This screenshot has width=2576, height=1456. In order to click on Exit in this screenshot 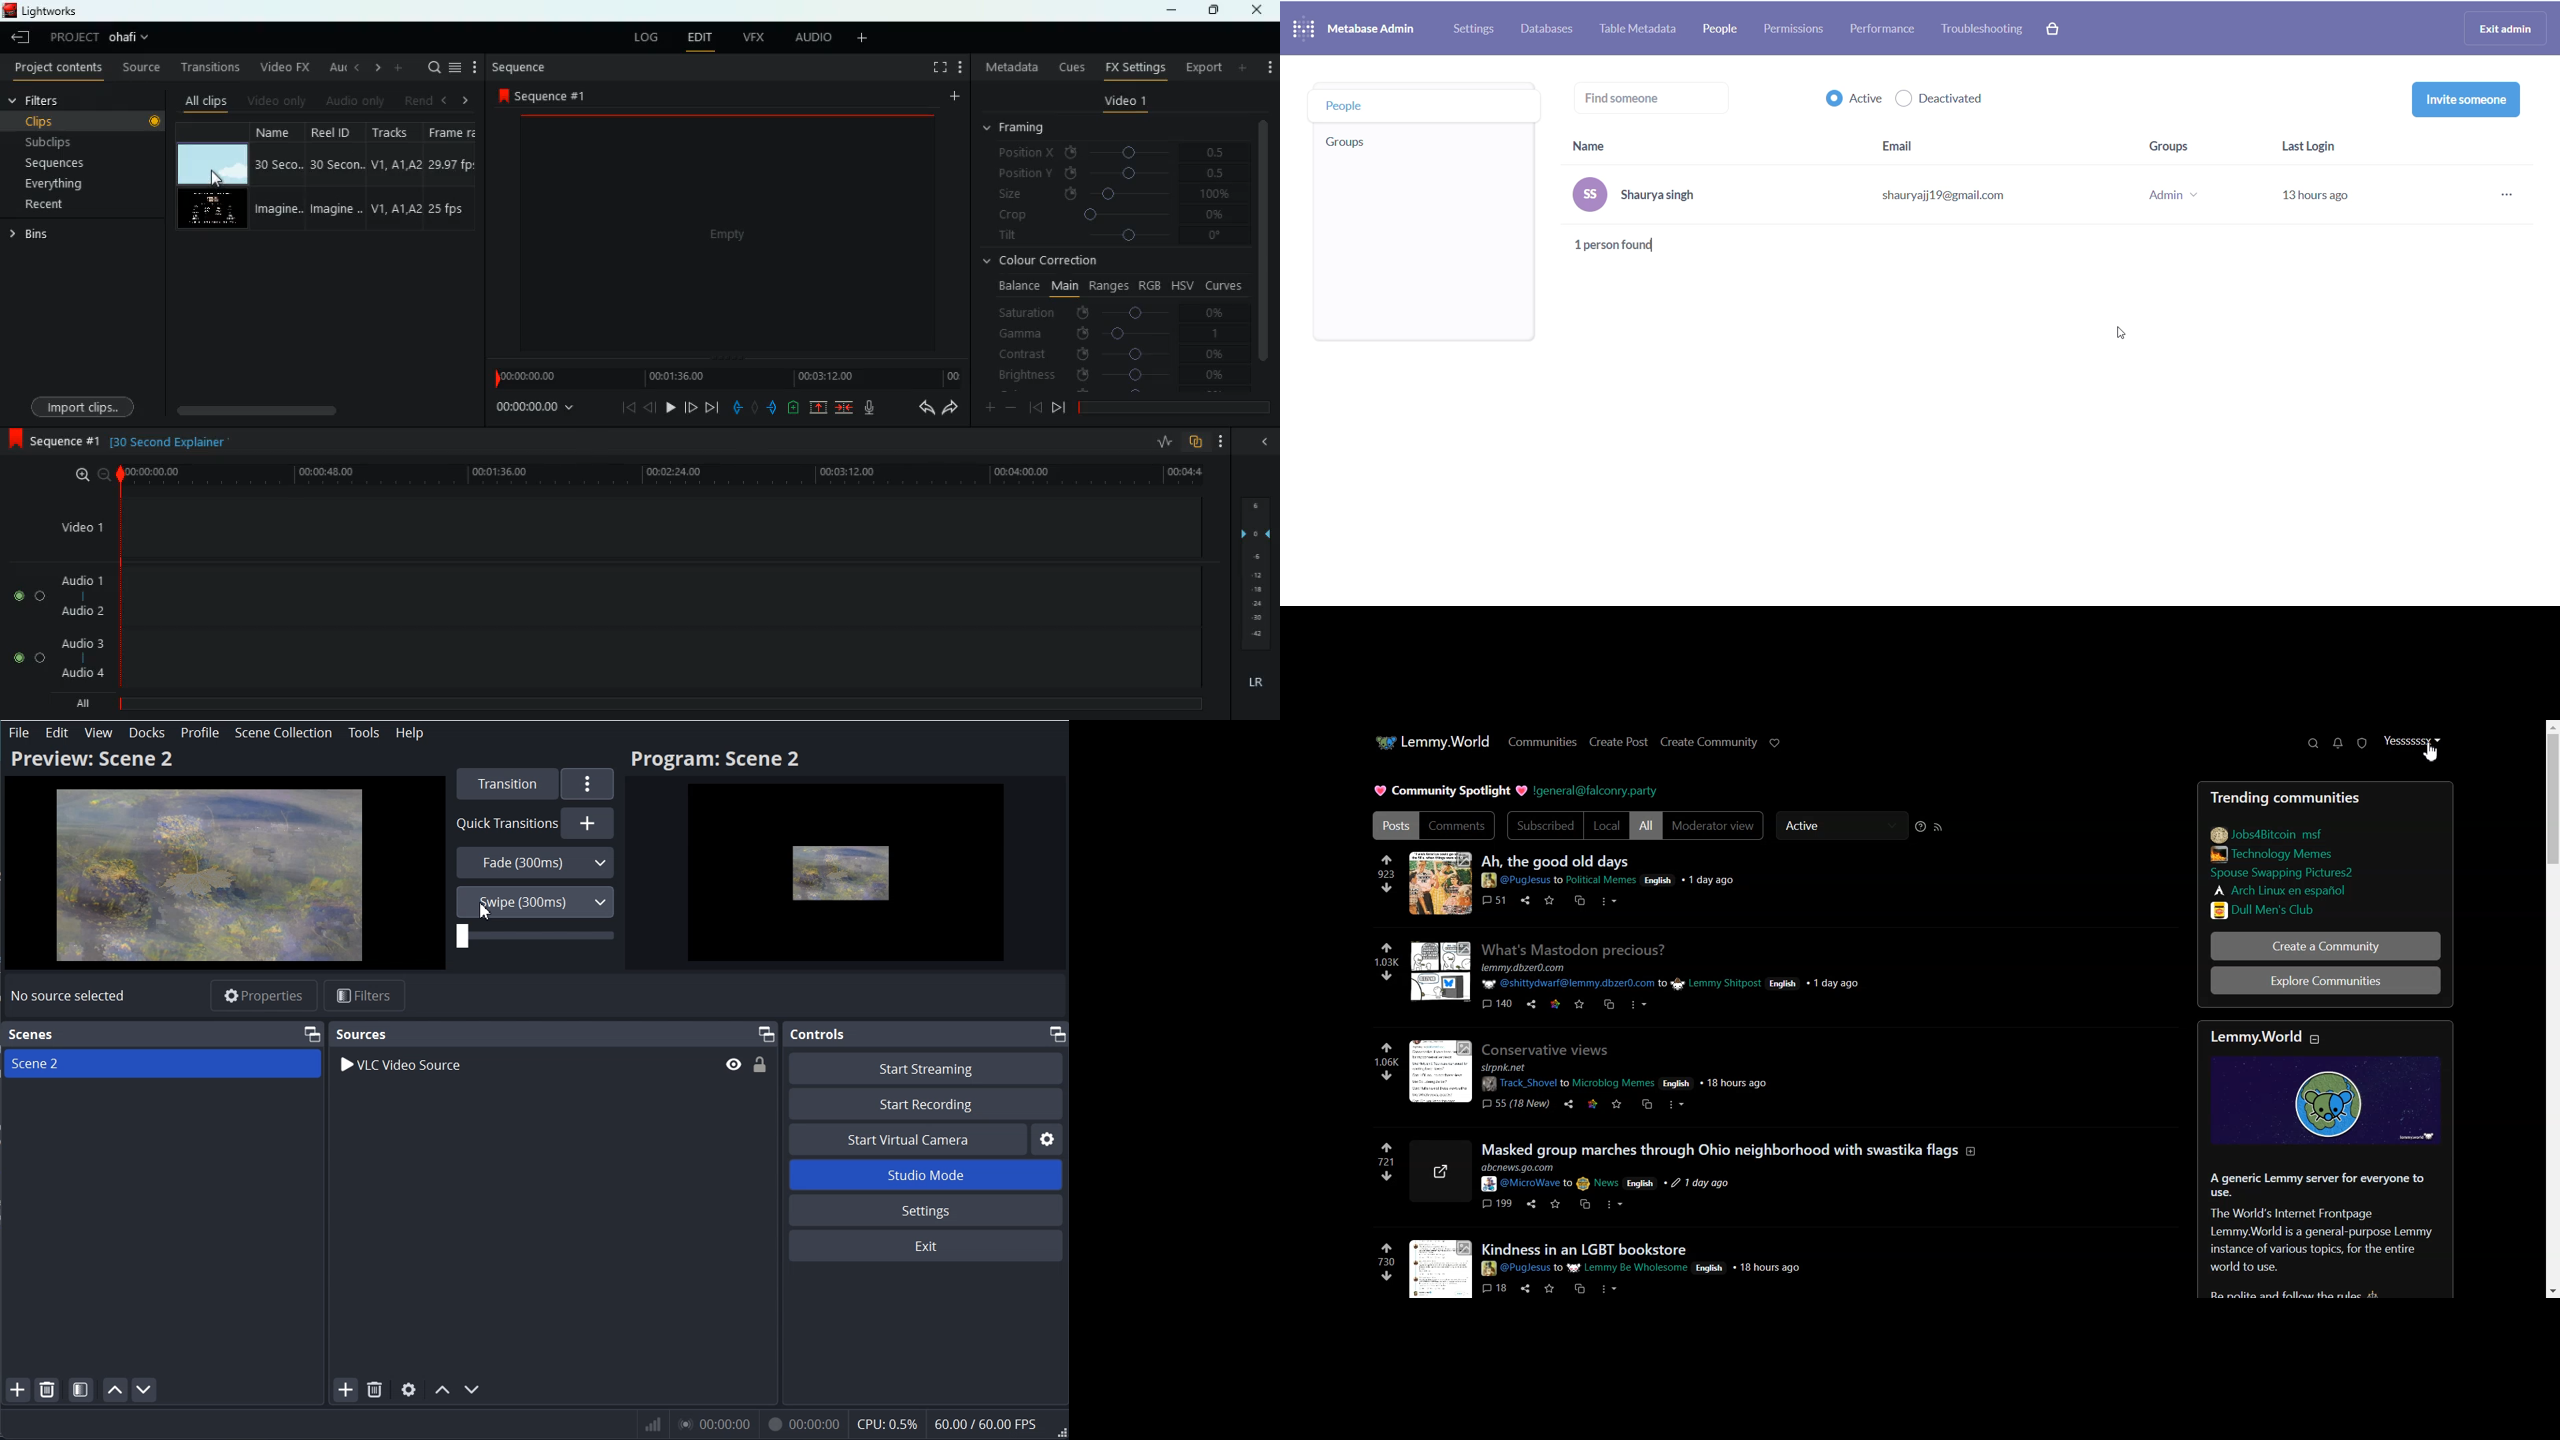, I will do `click(930, 1245)`.